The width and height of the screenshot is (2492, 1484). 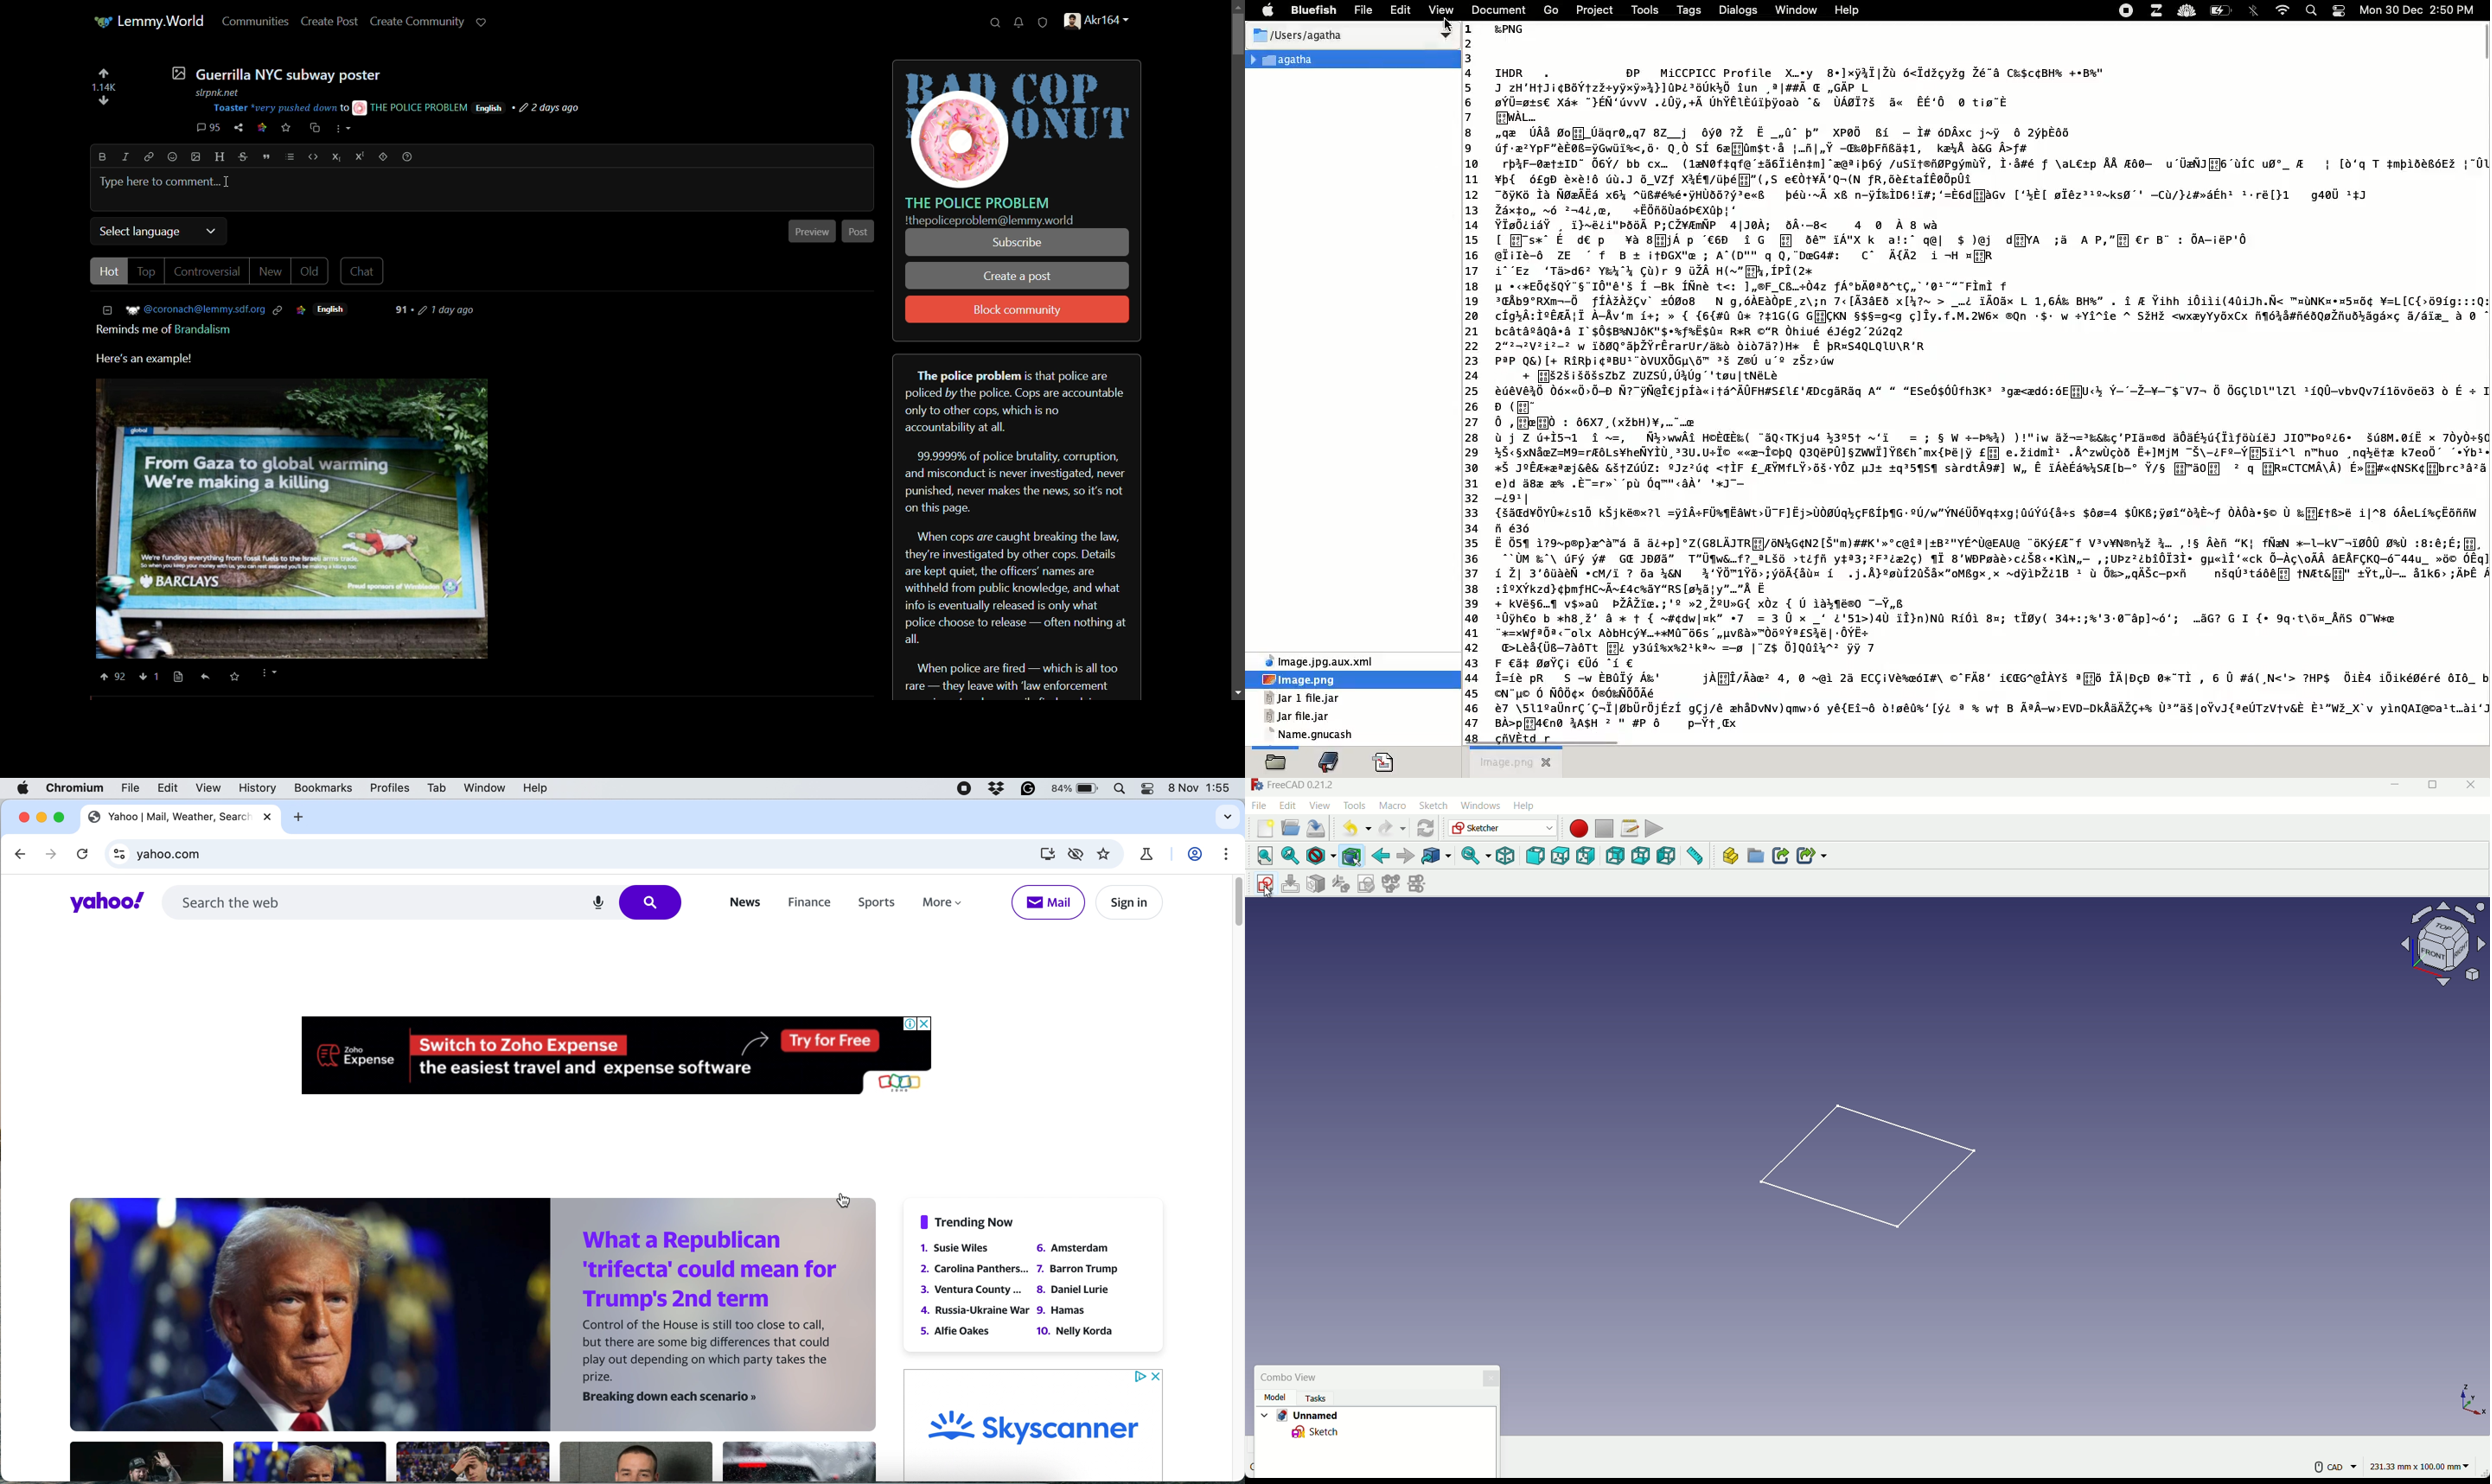 I want to click on Nelly, so click(x=1076, y=1330).